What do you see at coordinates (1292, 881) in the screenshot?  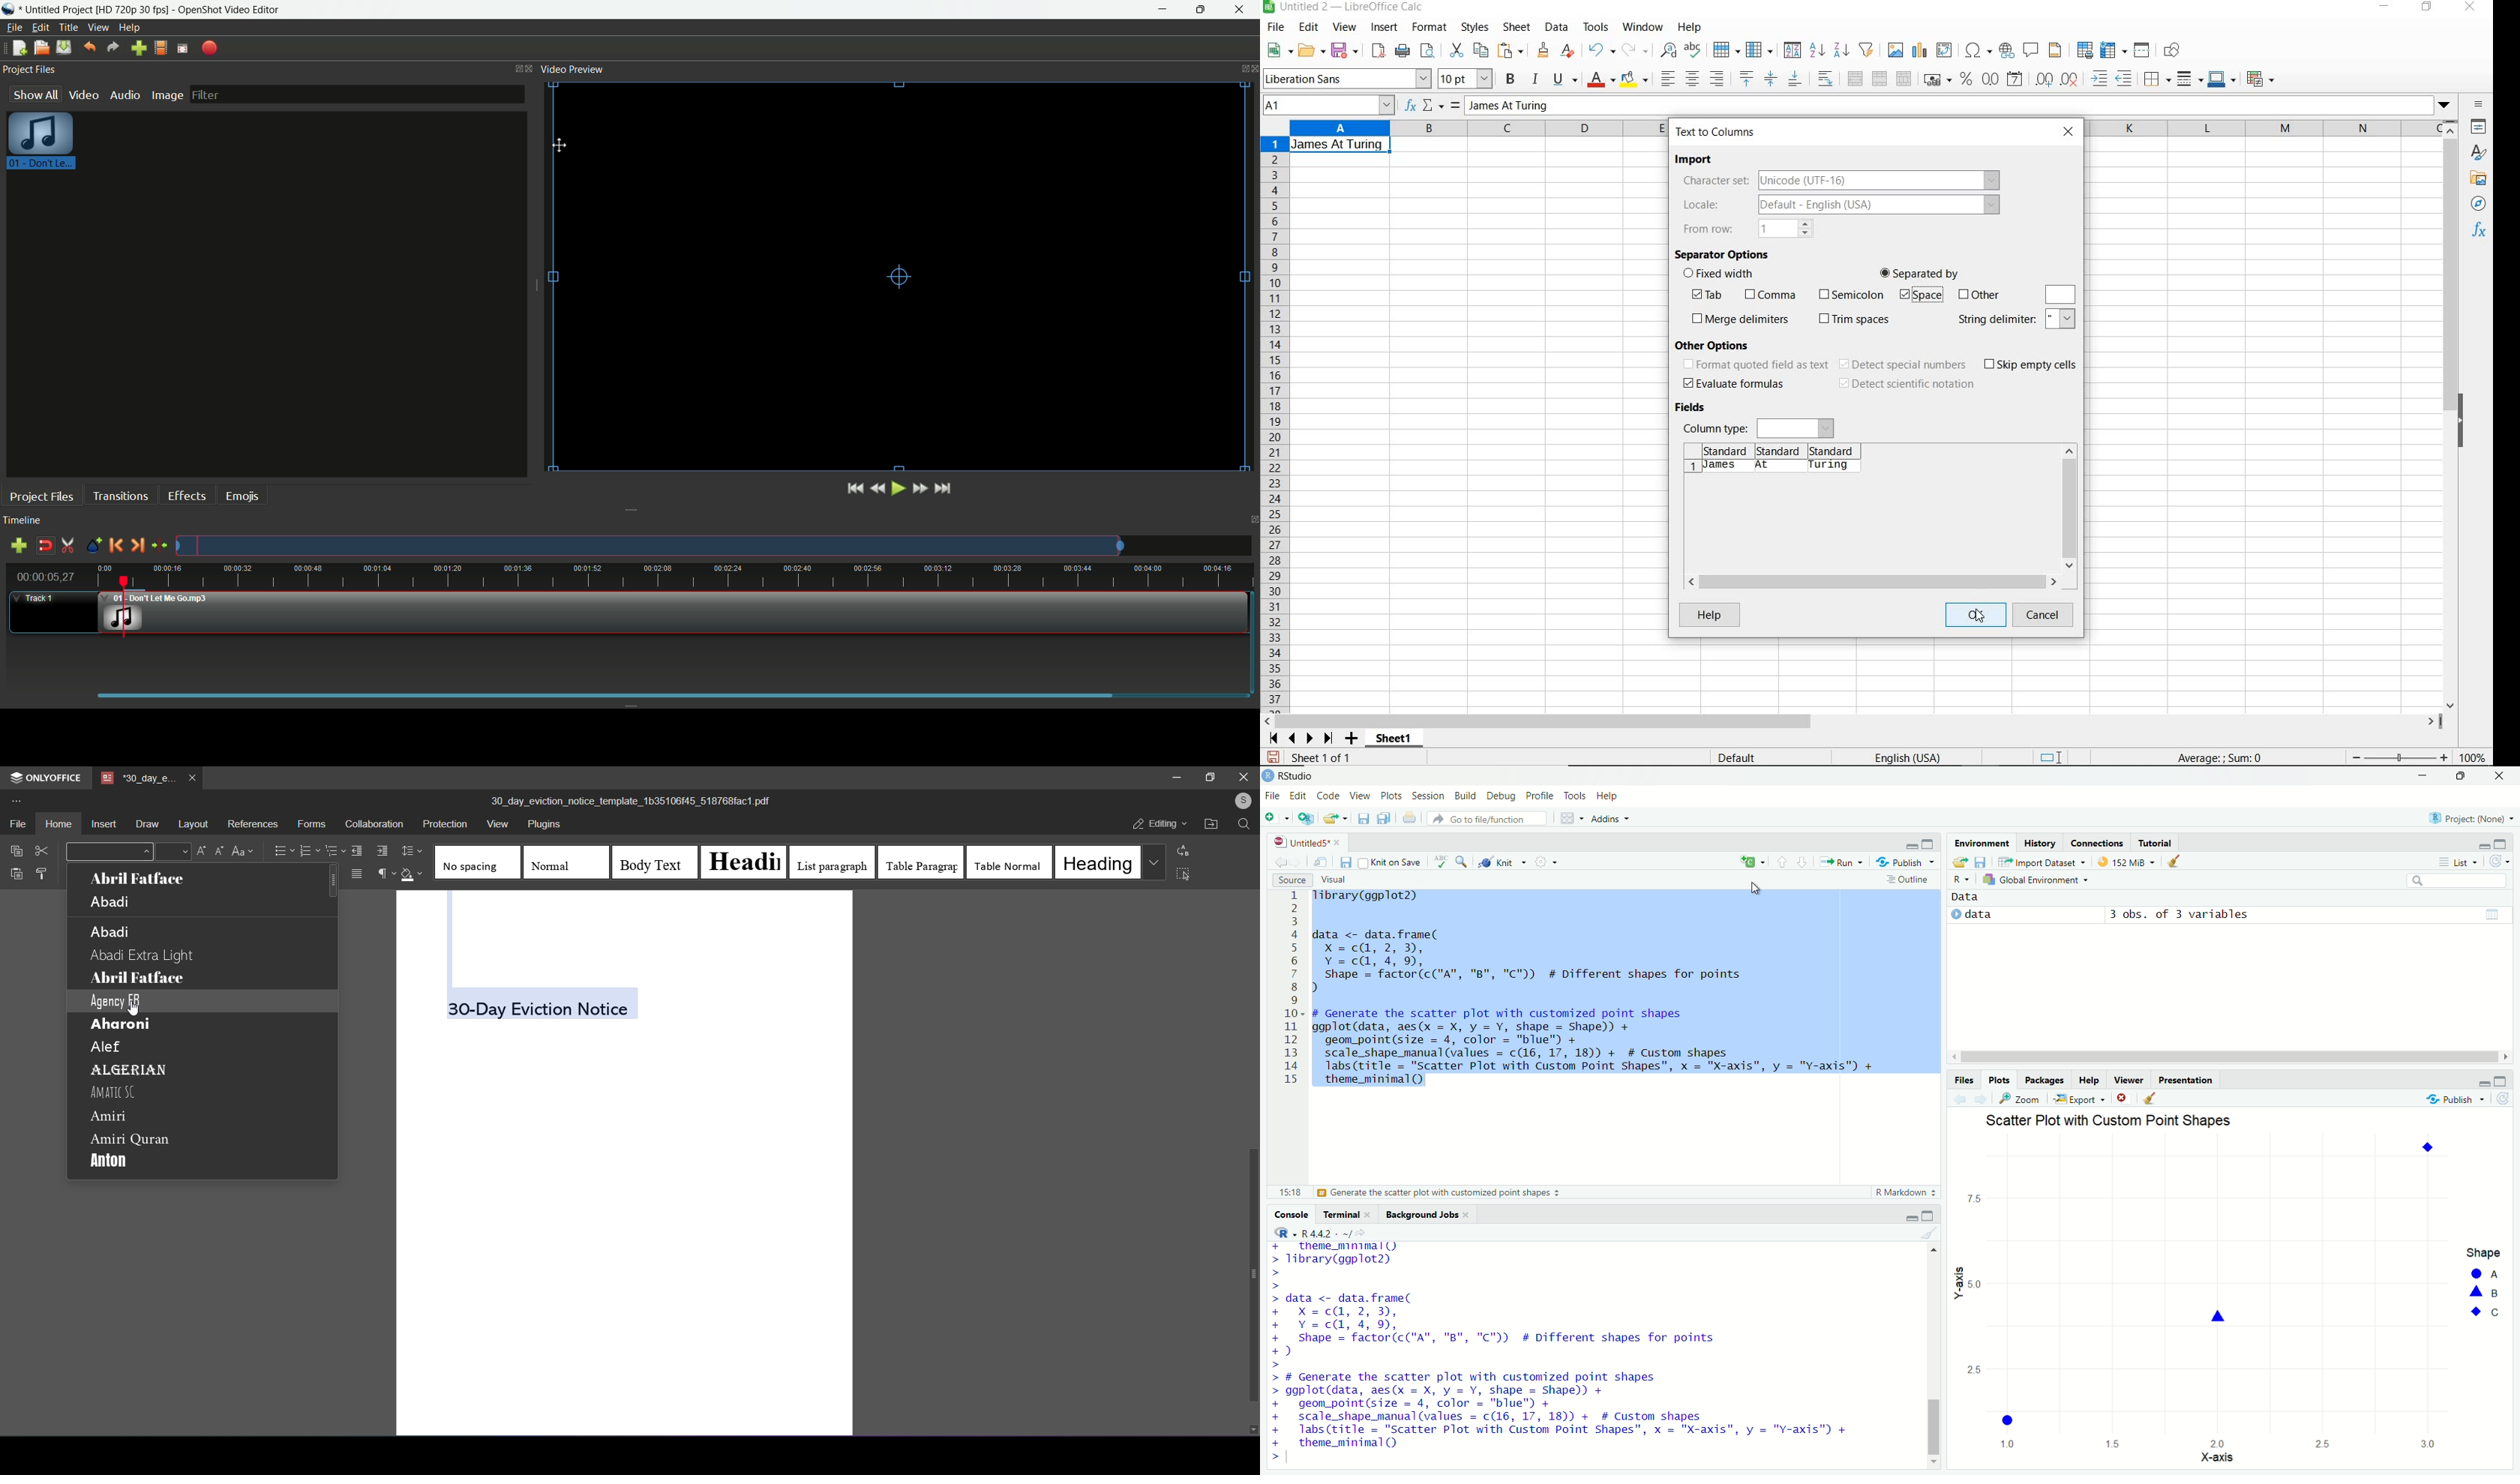 I see `Source` at bounding box center [1292, 881].